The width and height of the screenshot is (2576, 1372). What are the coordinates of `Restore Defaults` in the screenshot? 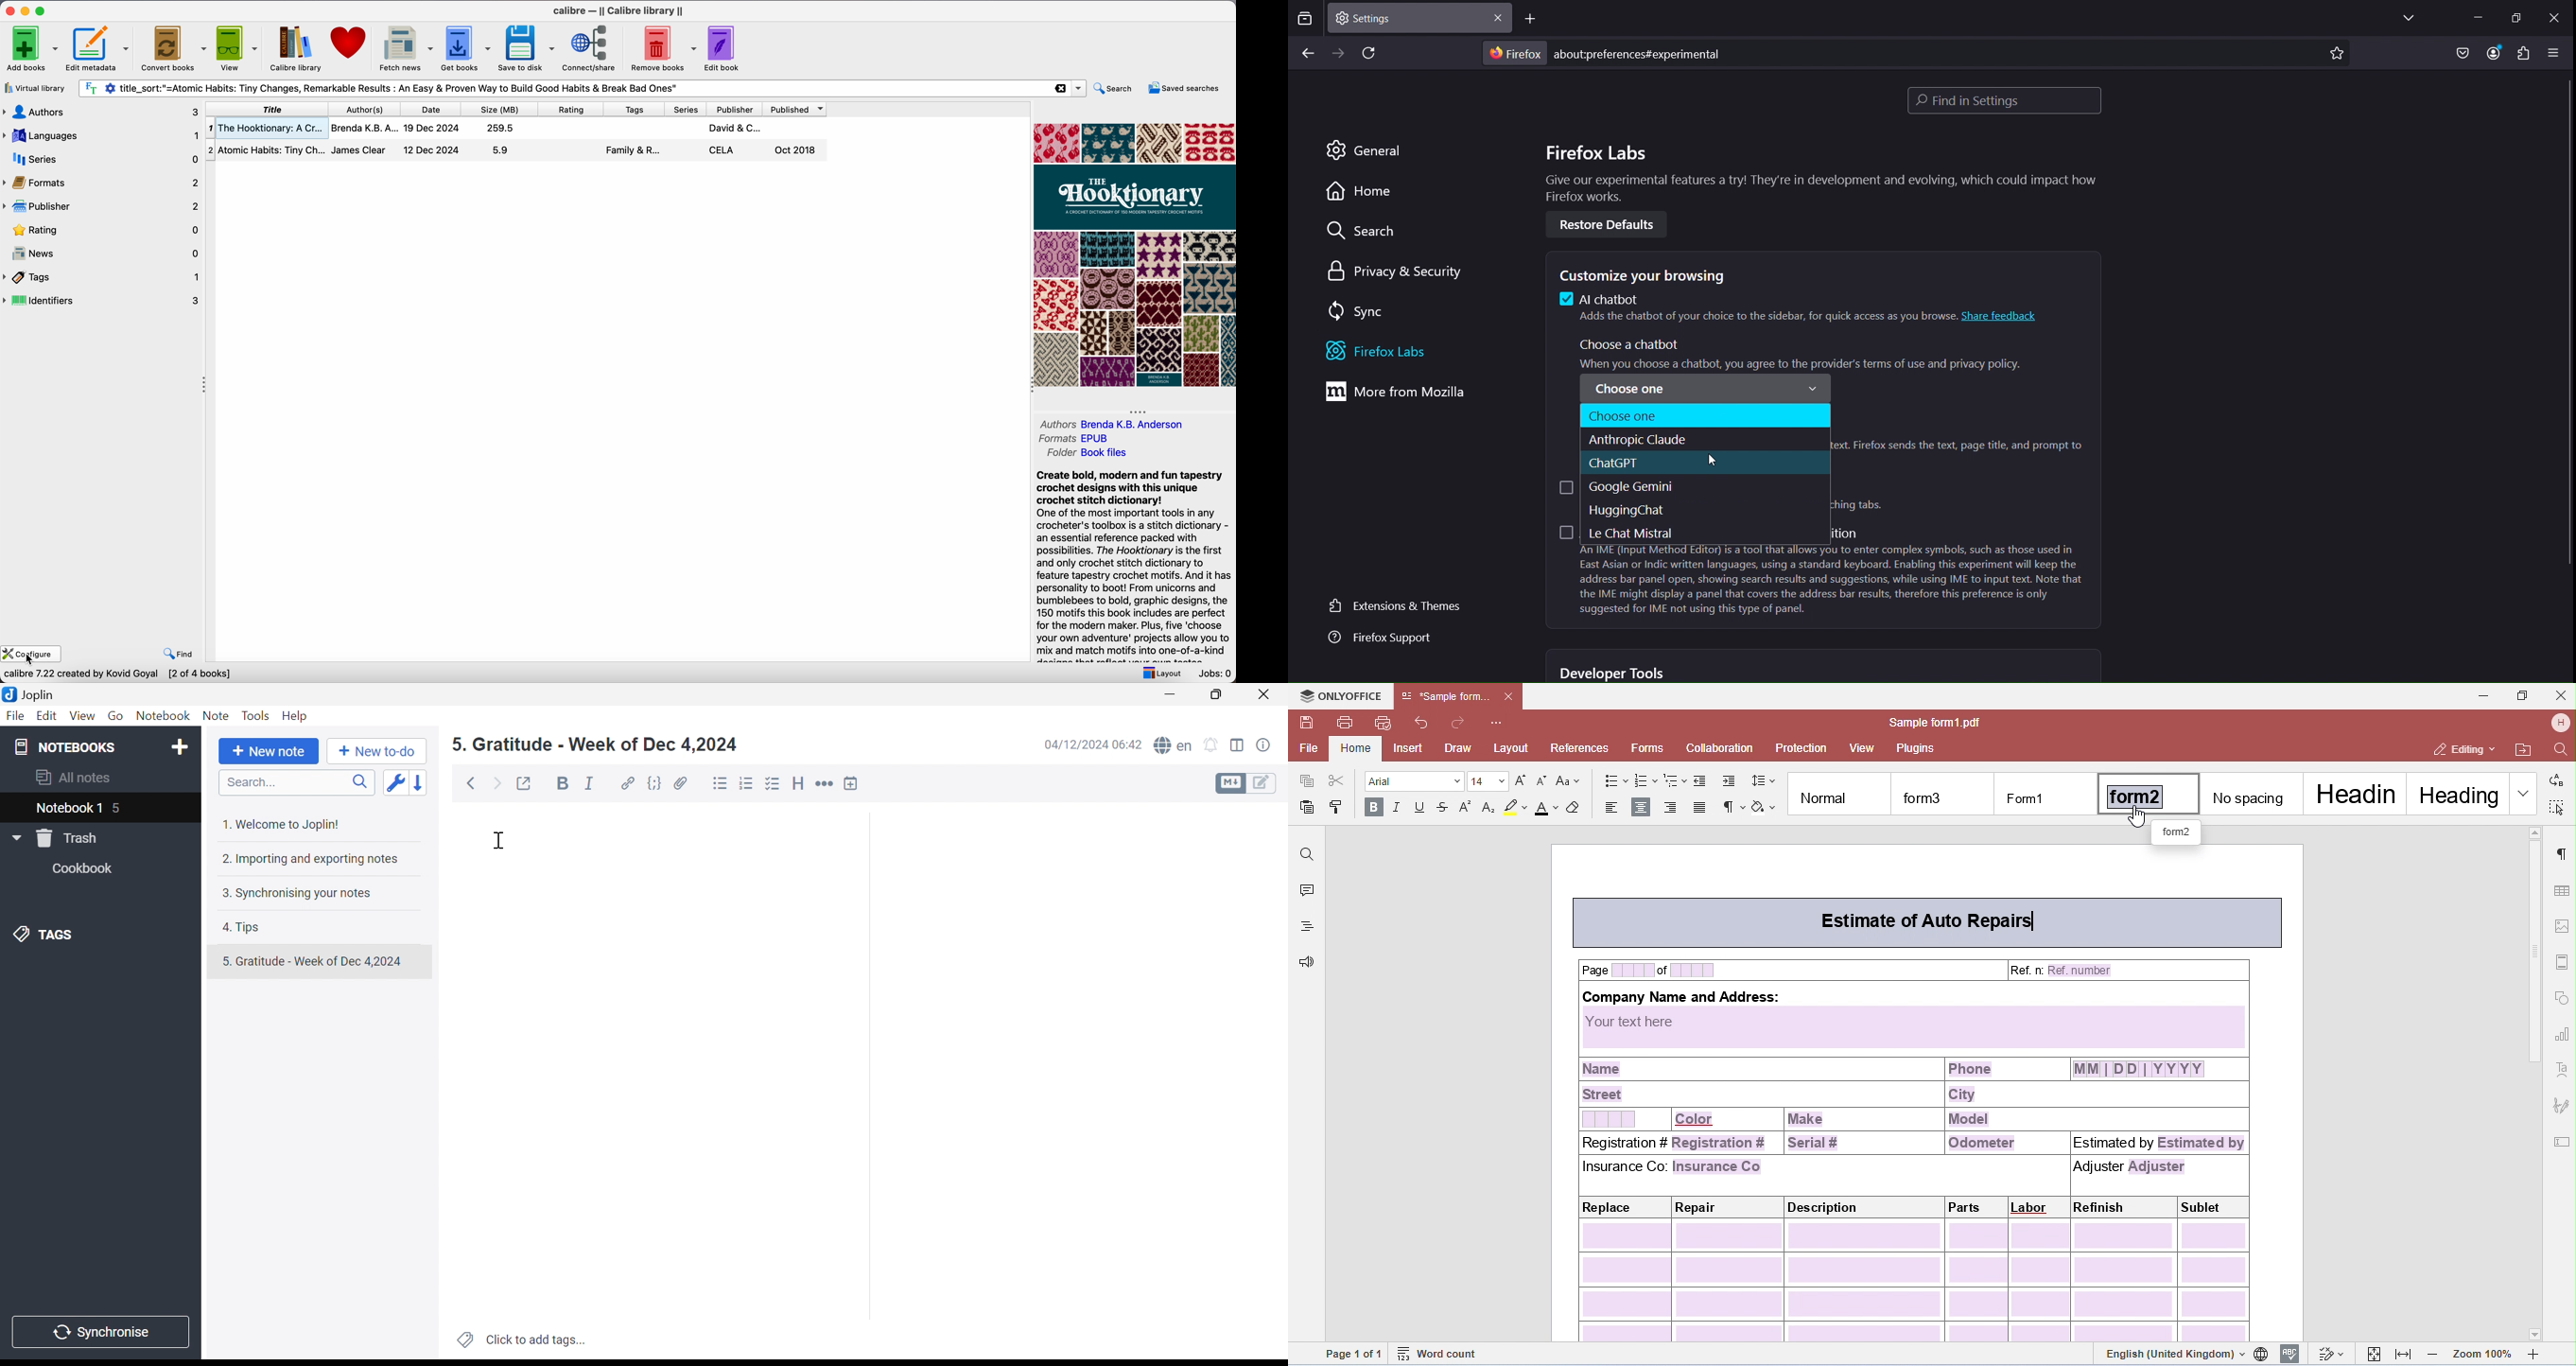 It's located at (1608, 225).